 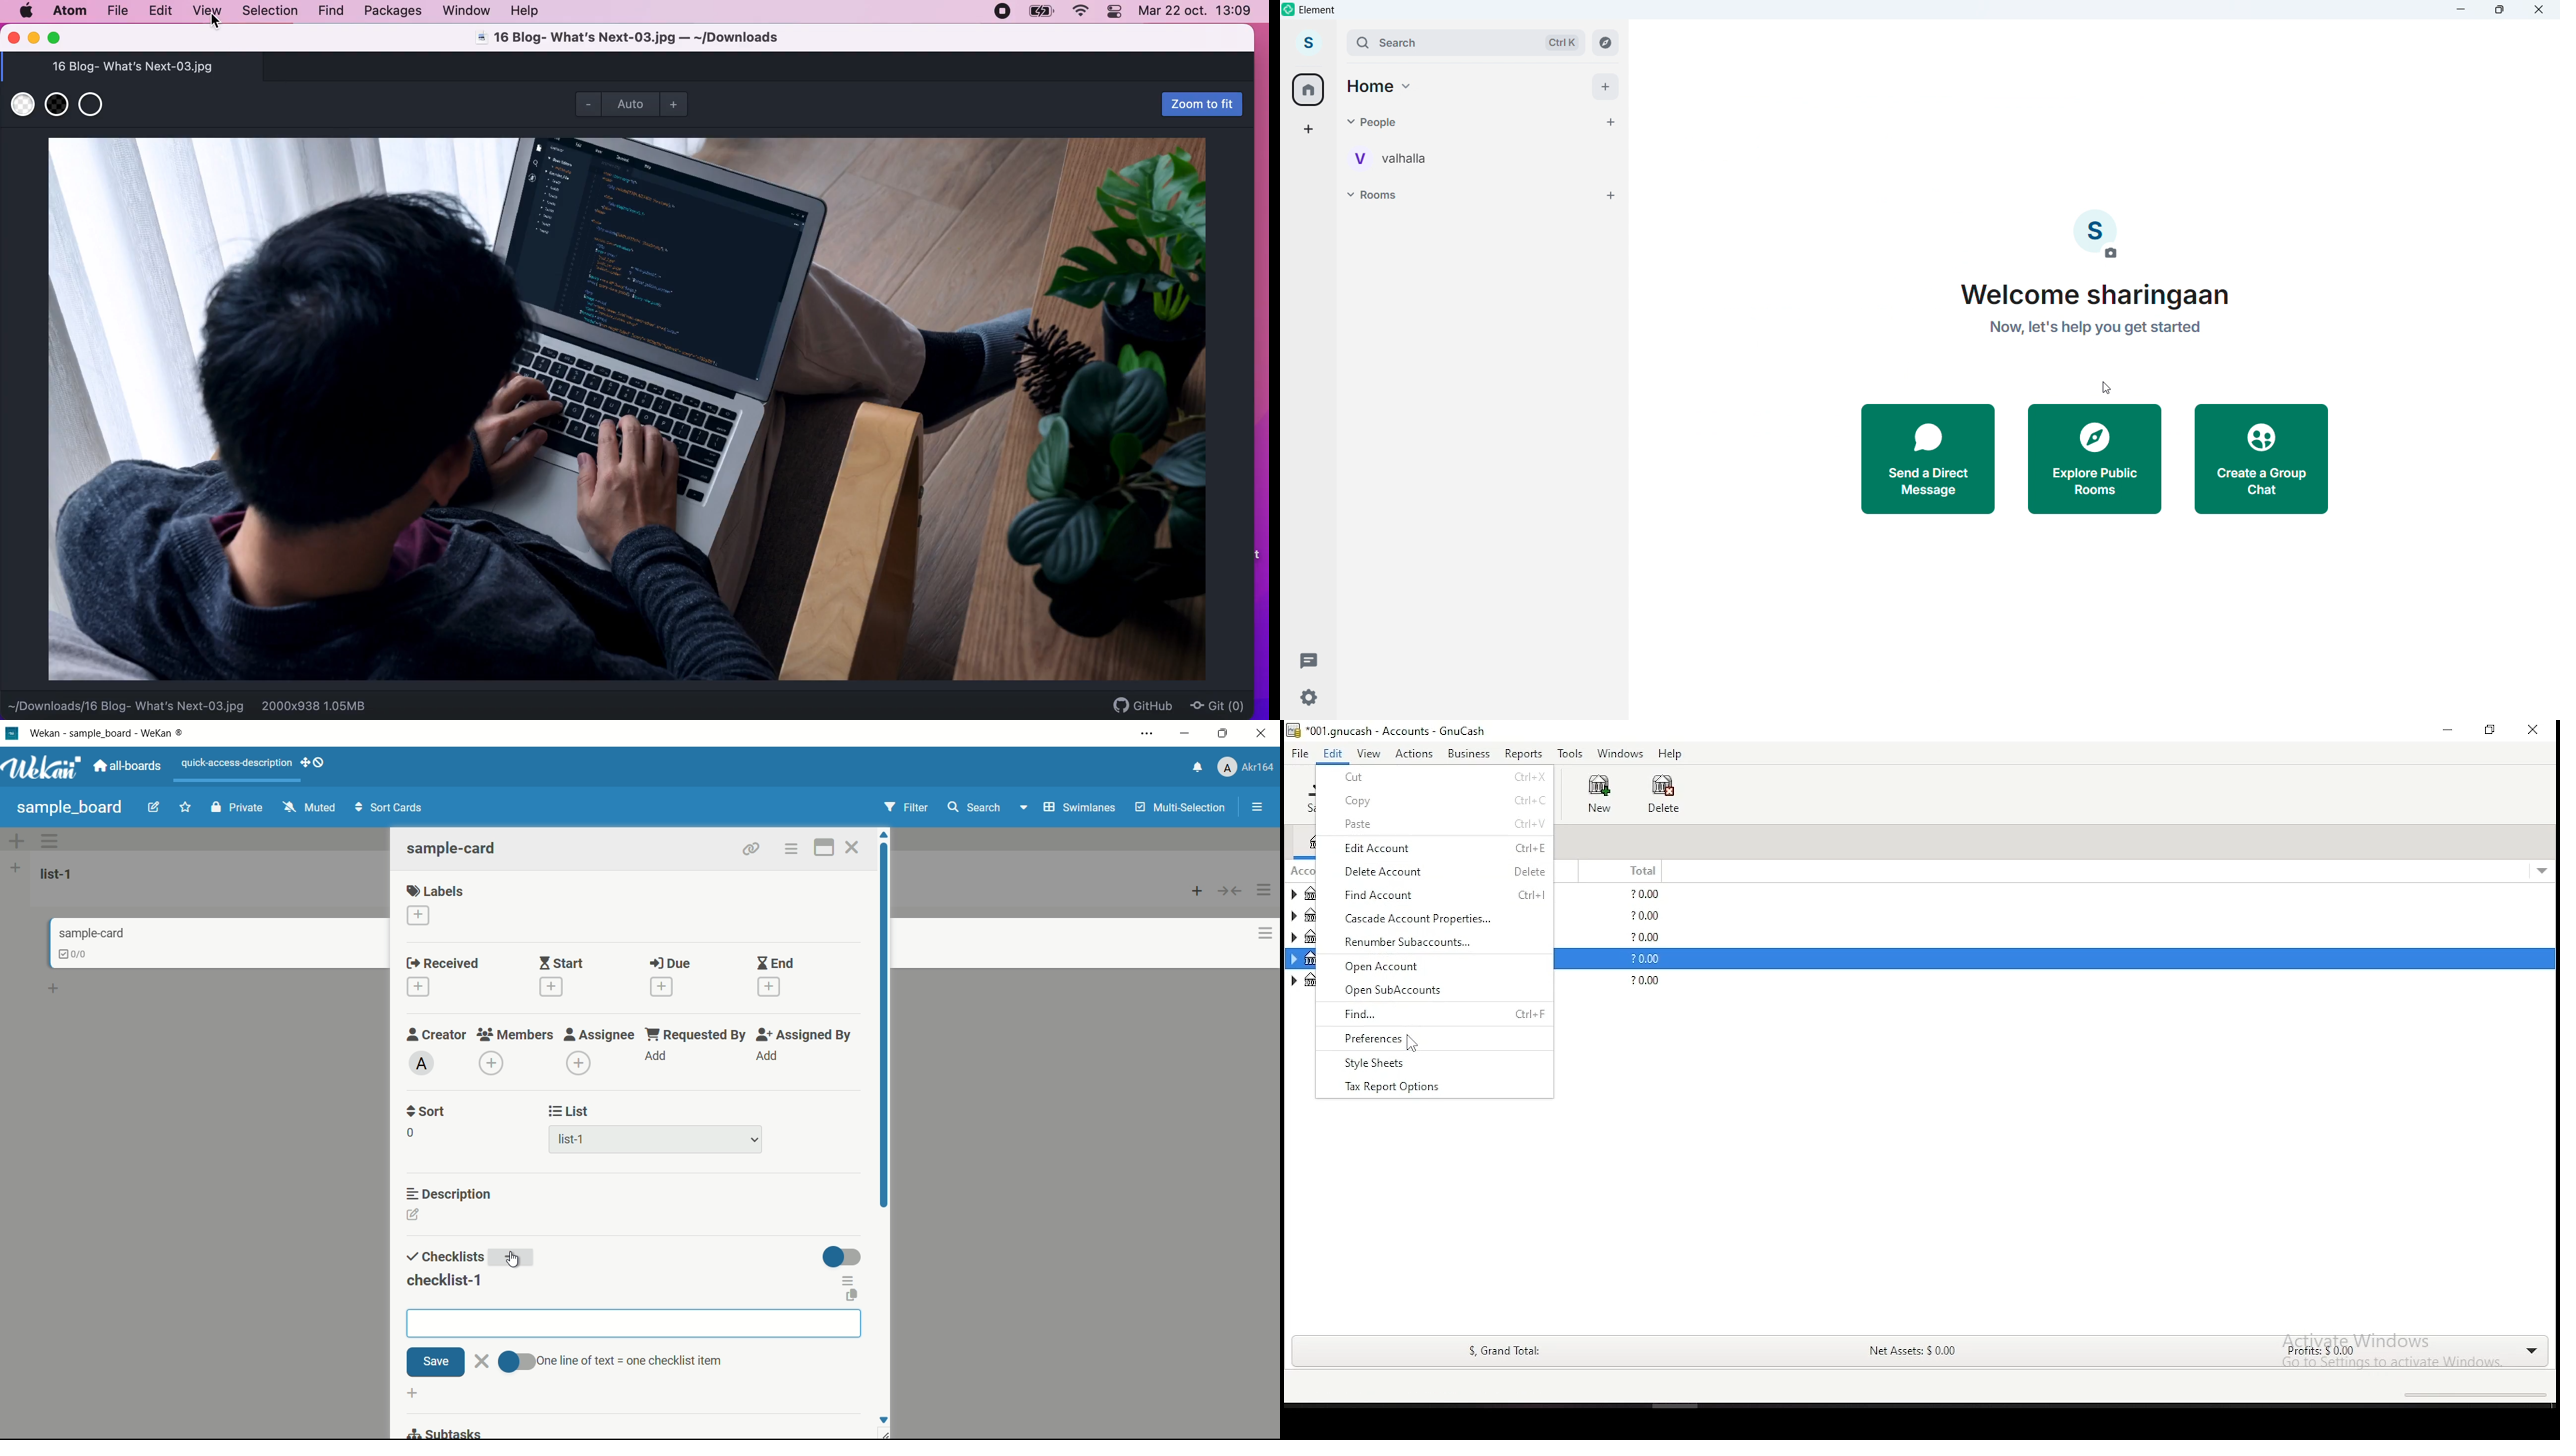 What do you see at coordinates (467, 11) in the screenshot?
I see `window` at bounding box center [467, 11].